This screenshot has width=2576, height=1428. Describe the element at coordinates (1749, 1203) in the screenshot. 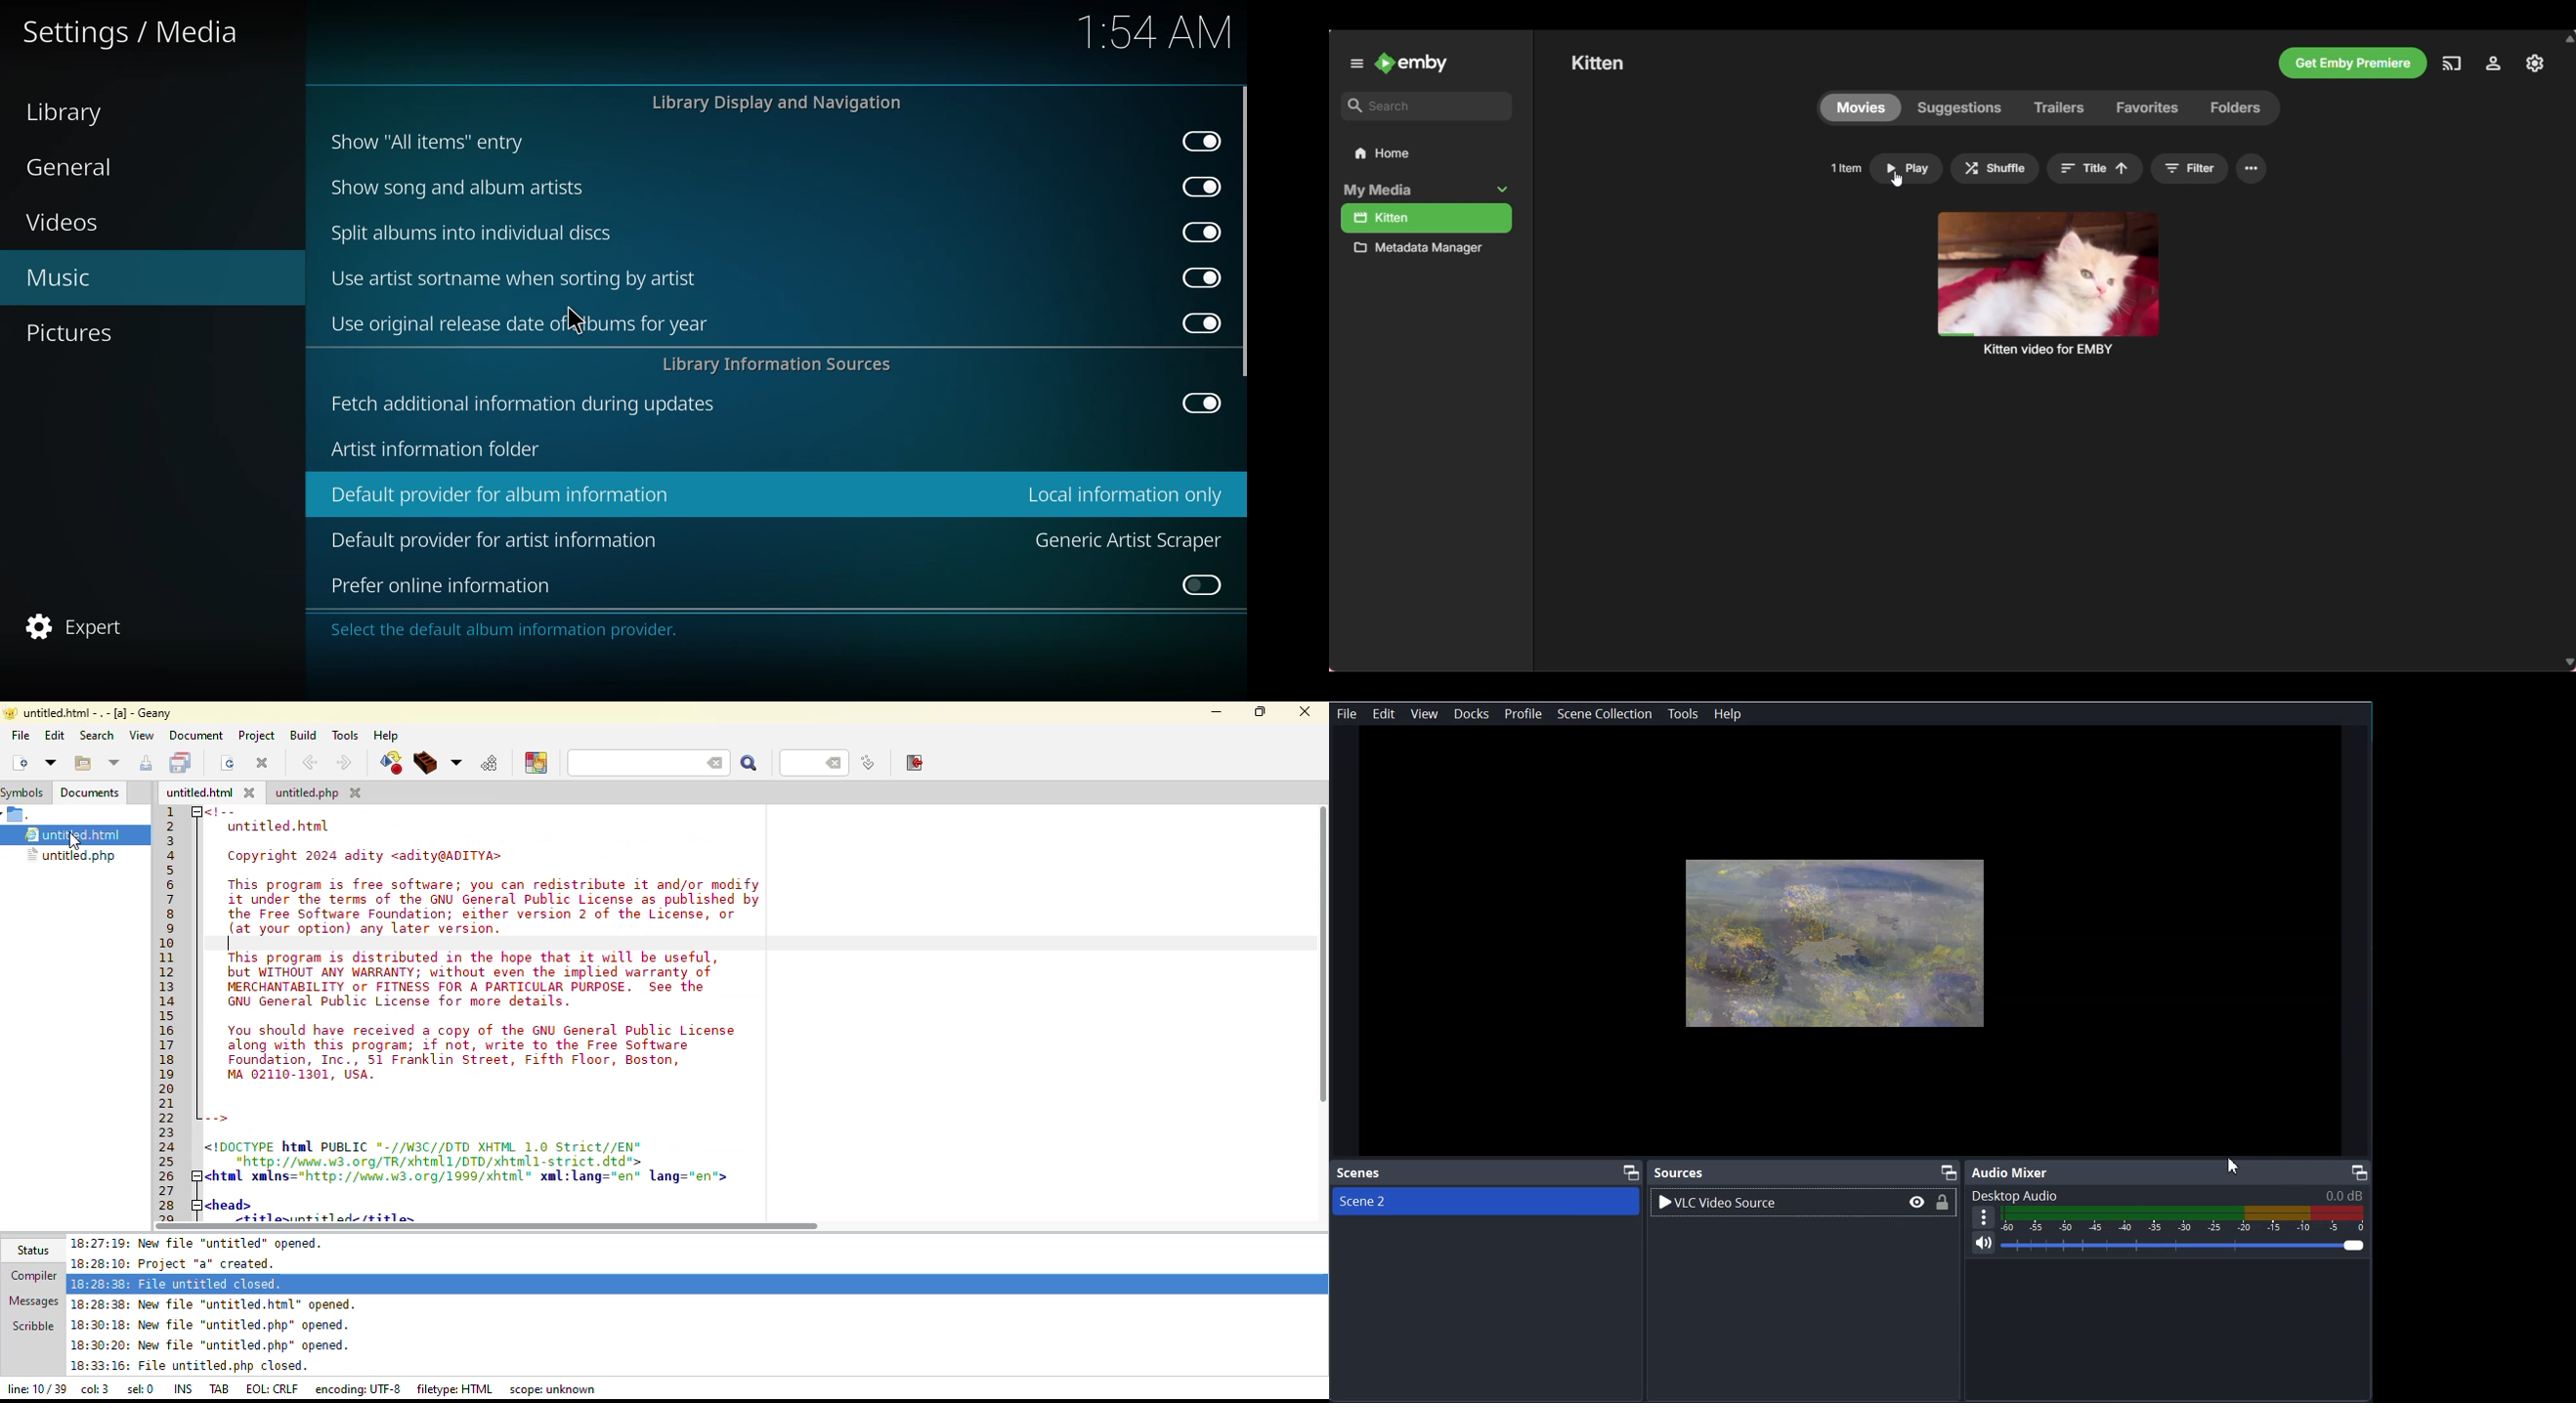

I see `VLC Video Source` at that location.